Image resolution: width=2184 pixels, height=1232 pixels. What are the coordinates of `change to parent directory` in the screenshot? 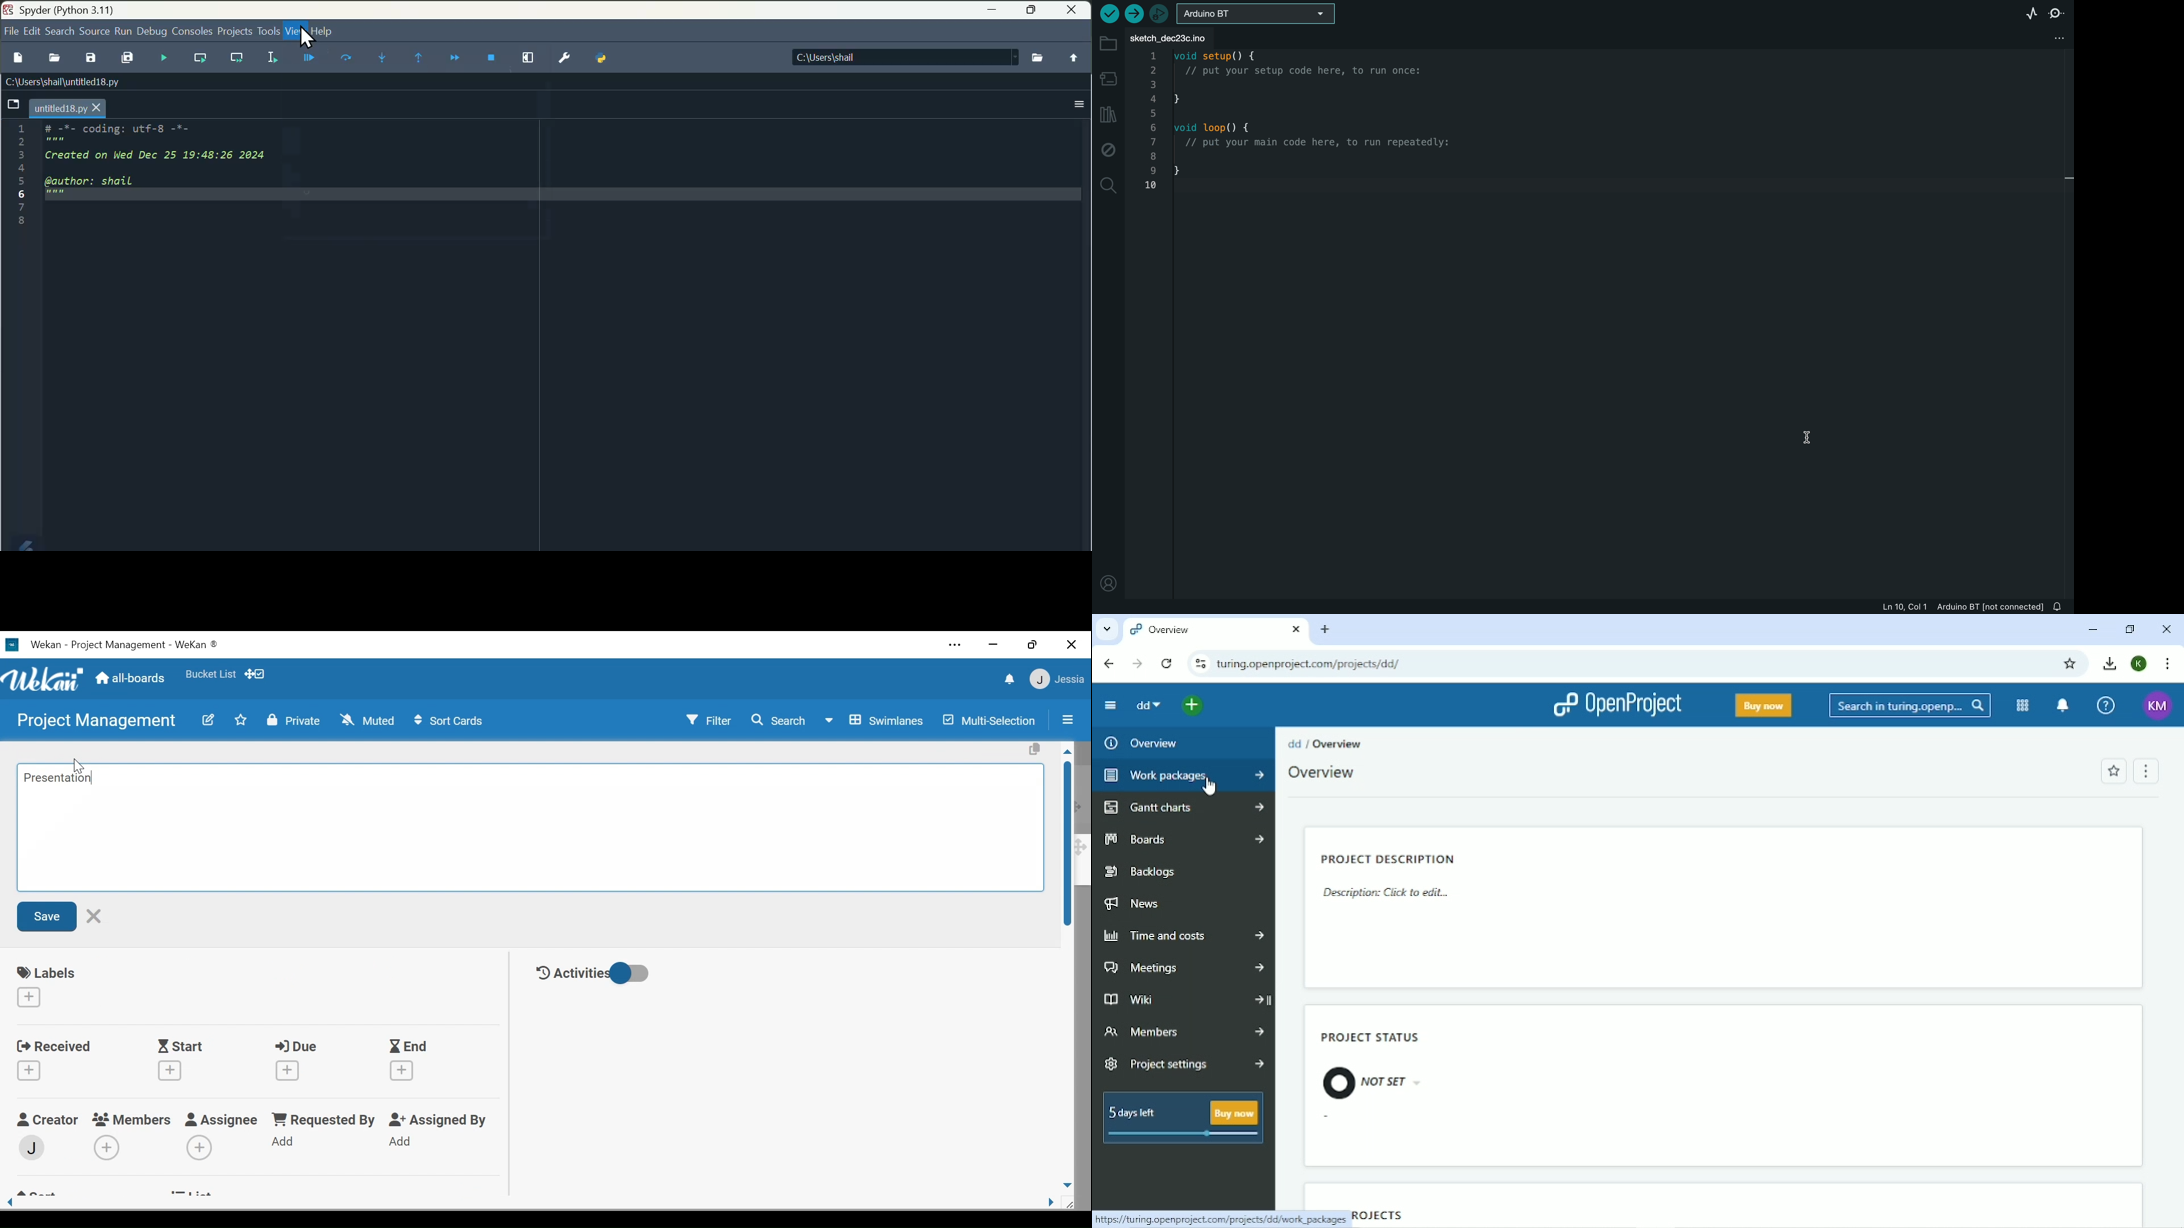 It's located at (1075, 58).